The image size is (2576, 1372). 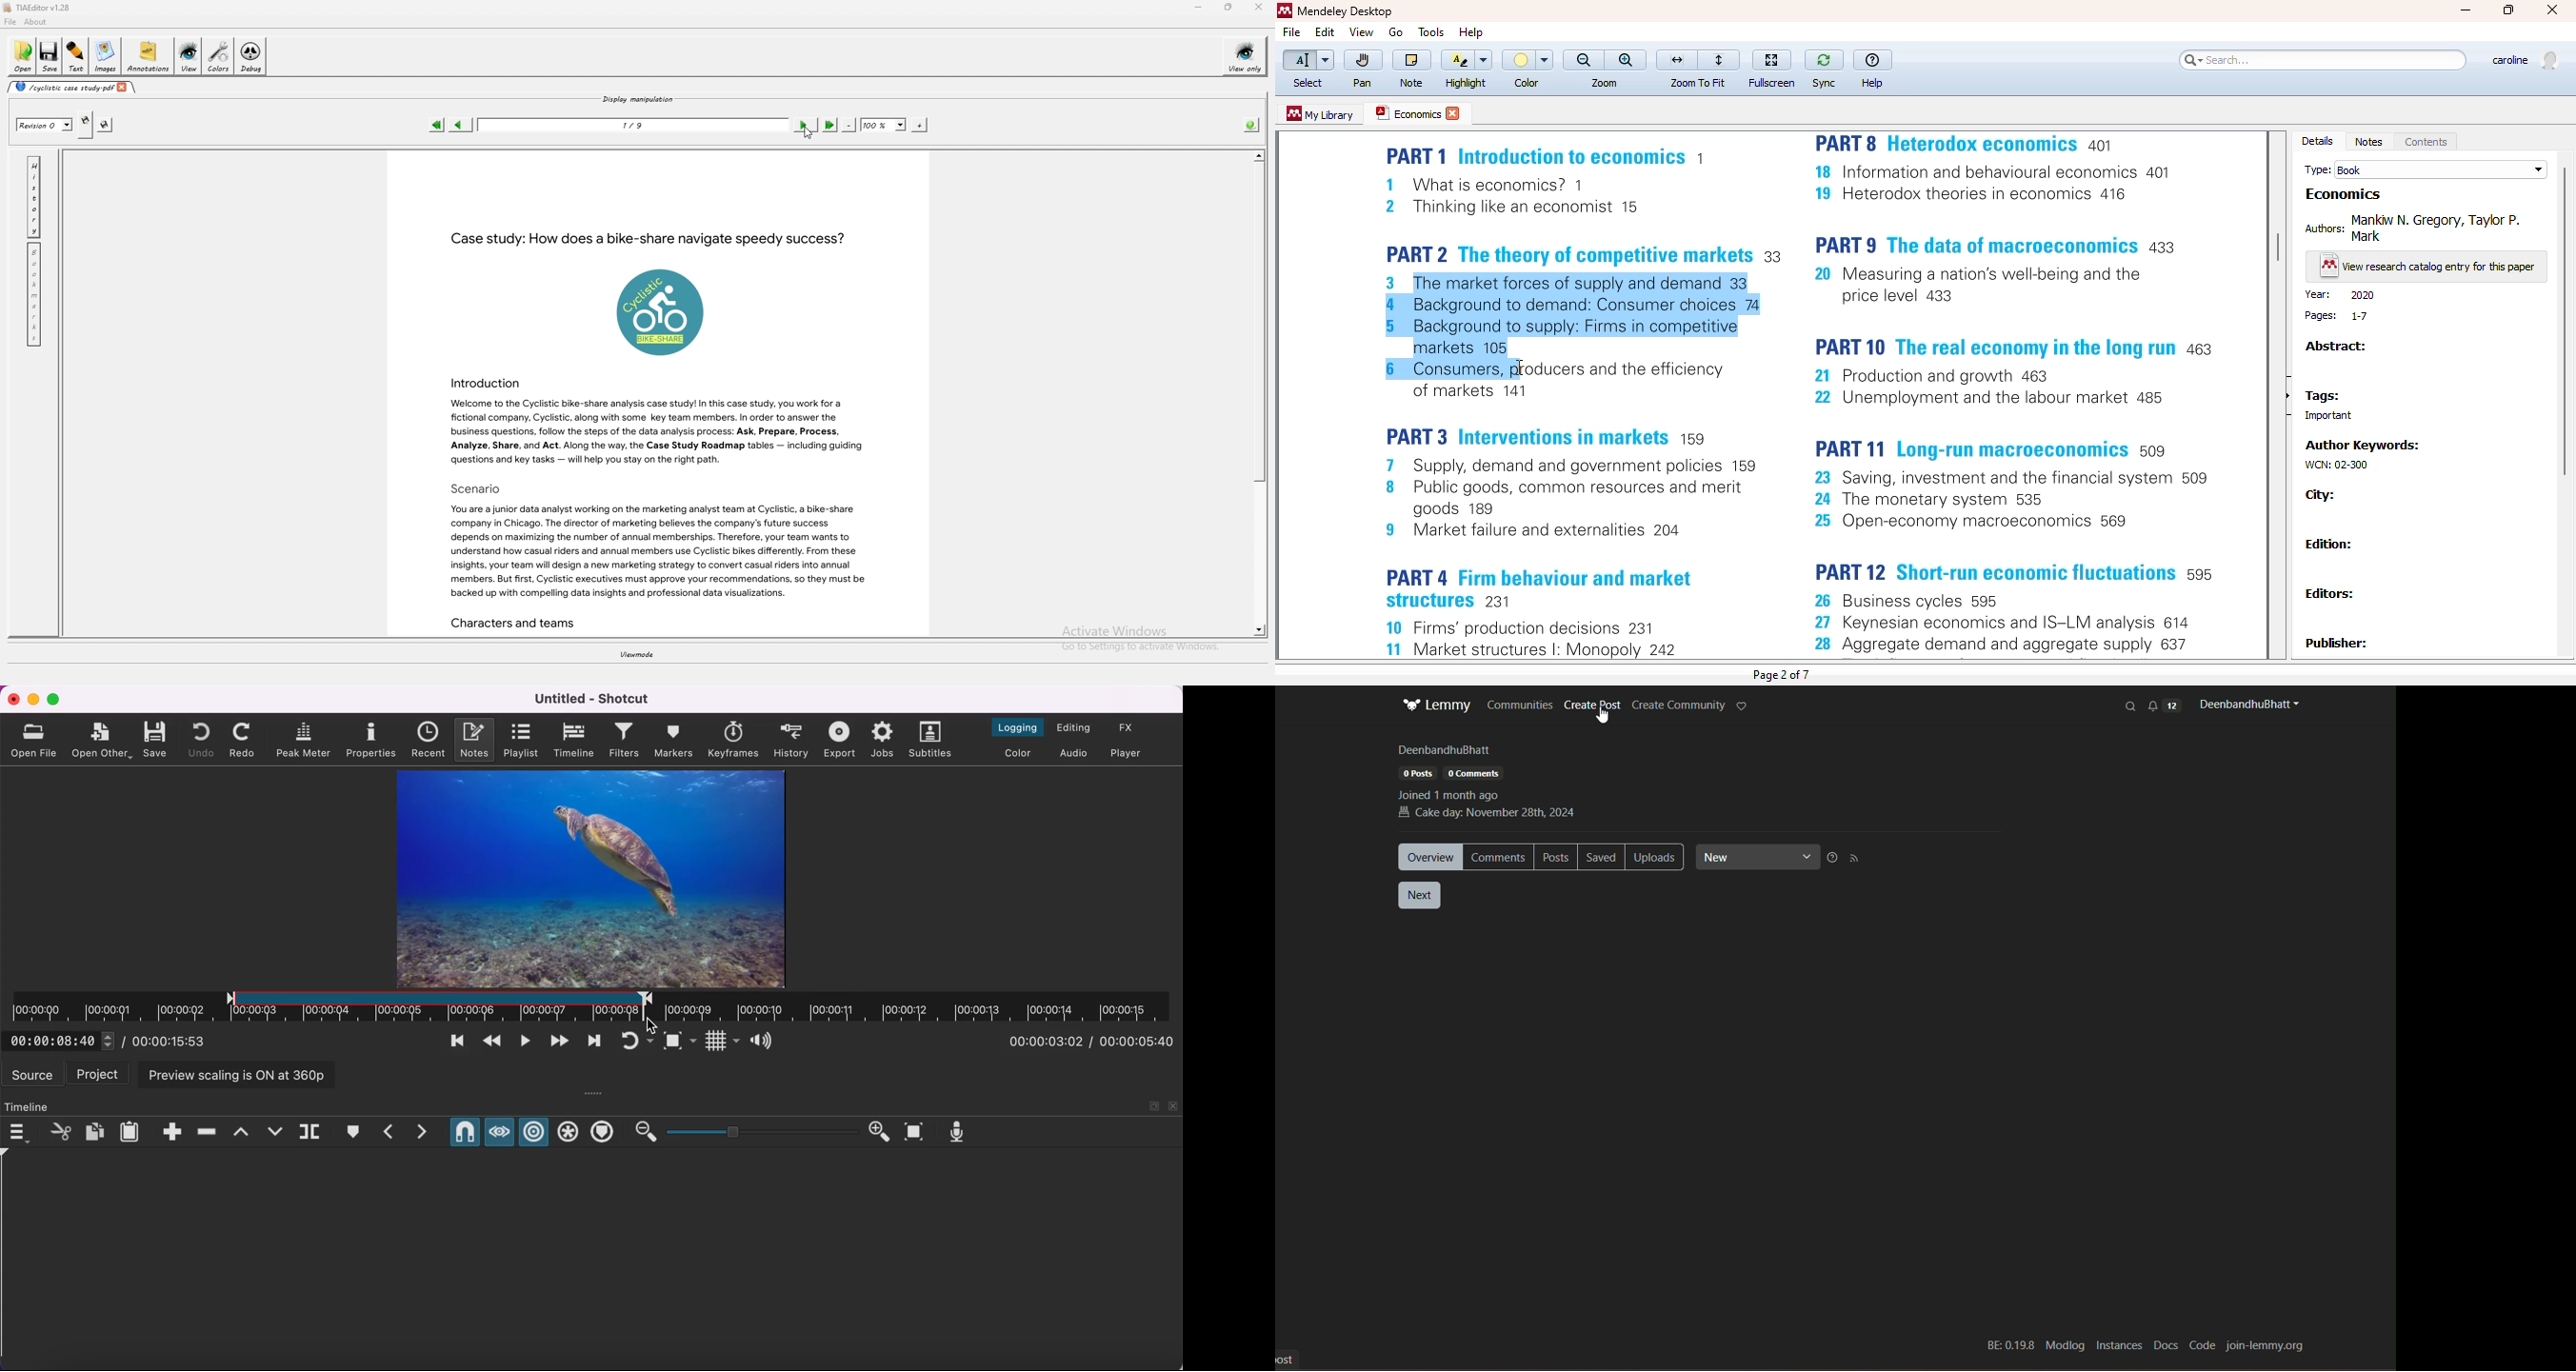 I want to click on redo, so click(x=245, y=739).